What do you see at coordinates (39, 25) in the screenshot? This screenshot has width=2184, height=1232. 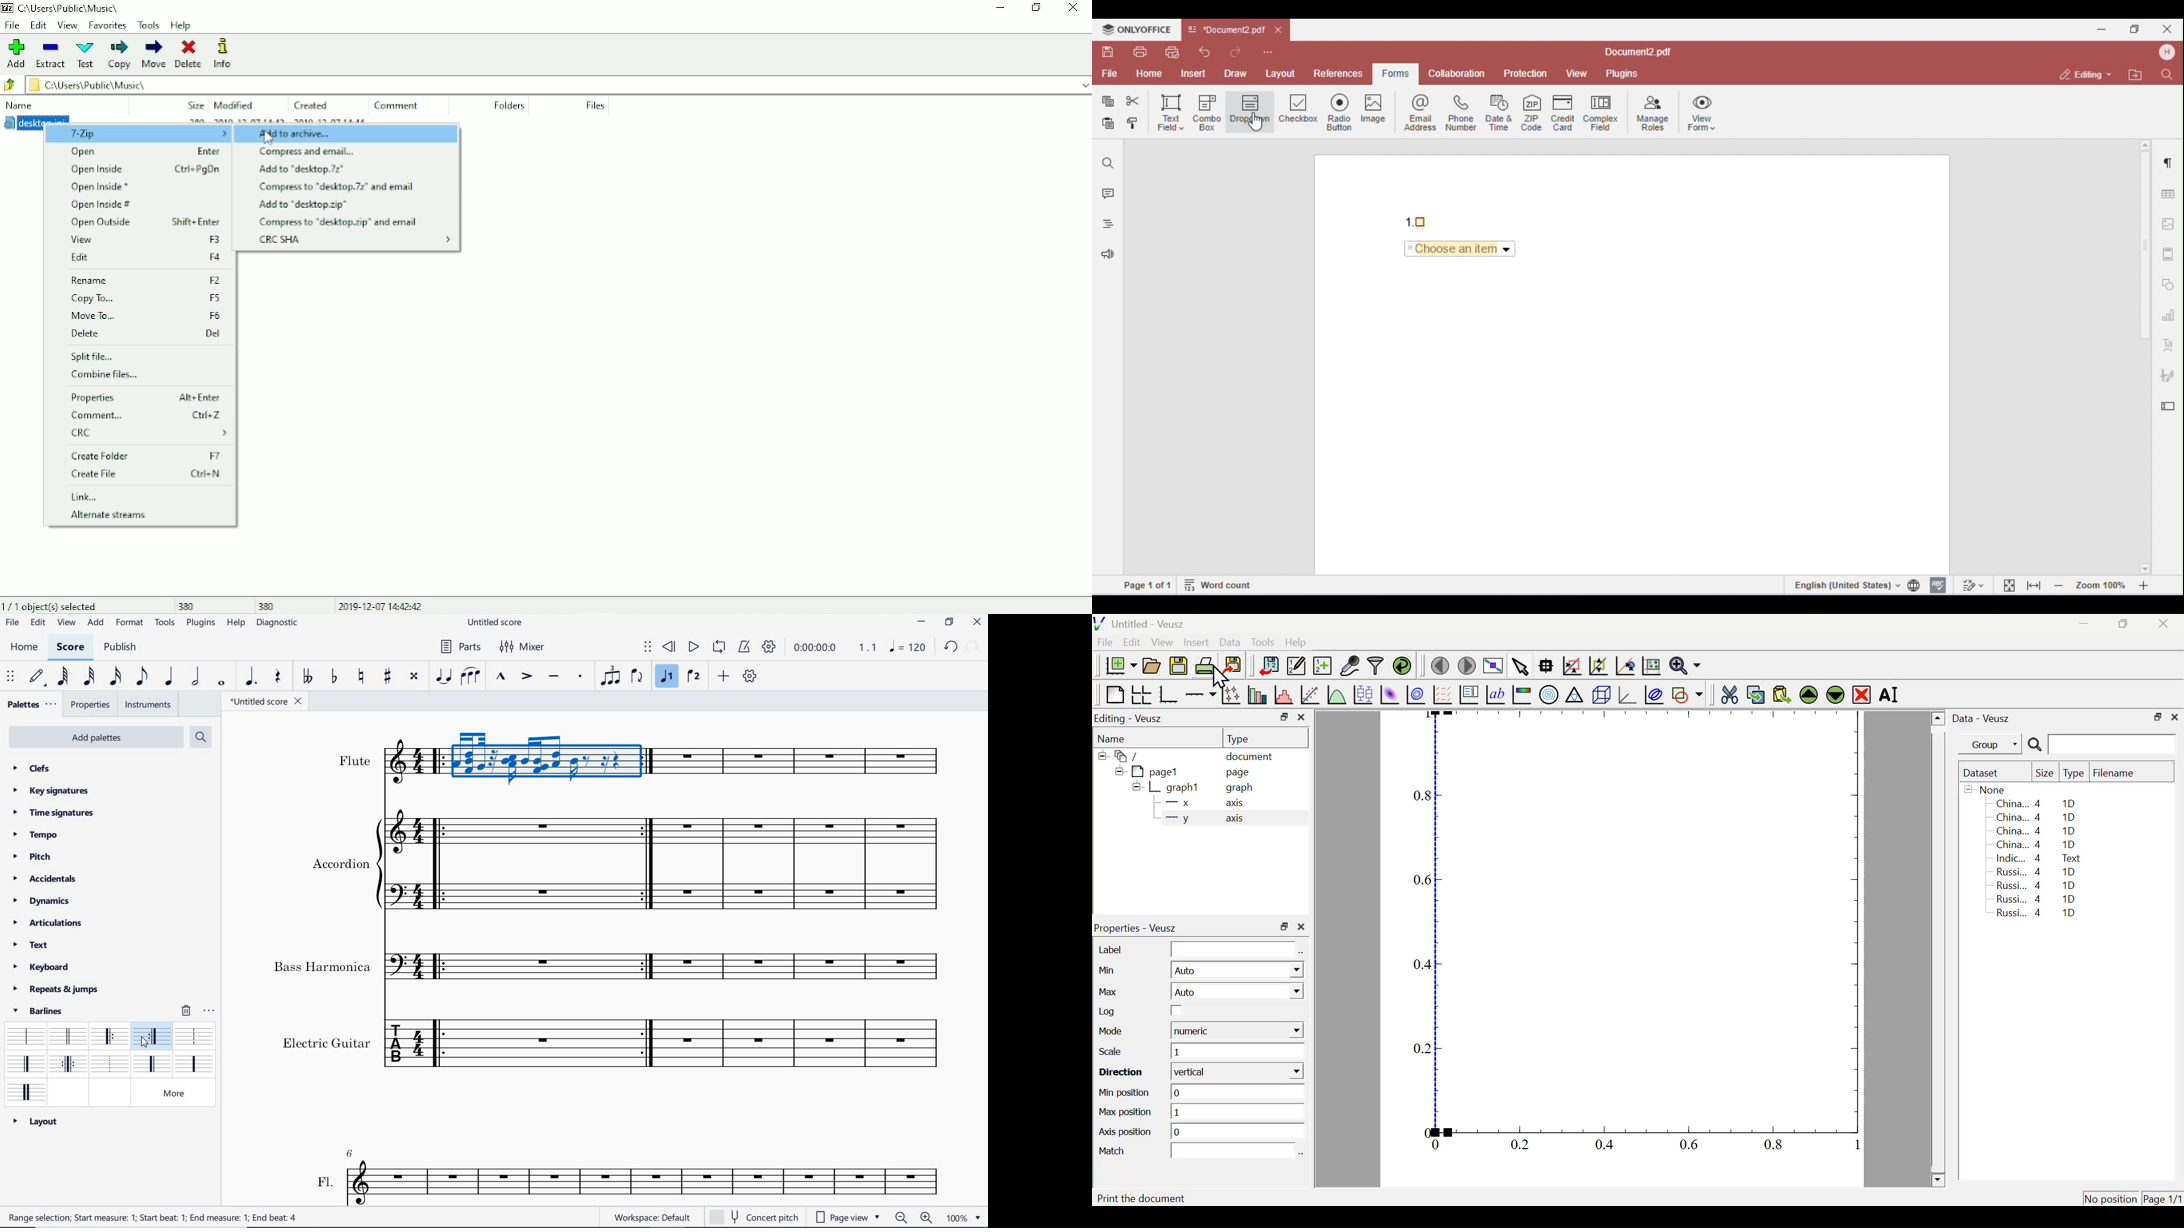 I see `Edit` at bounding box center [39, 25].